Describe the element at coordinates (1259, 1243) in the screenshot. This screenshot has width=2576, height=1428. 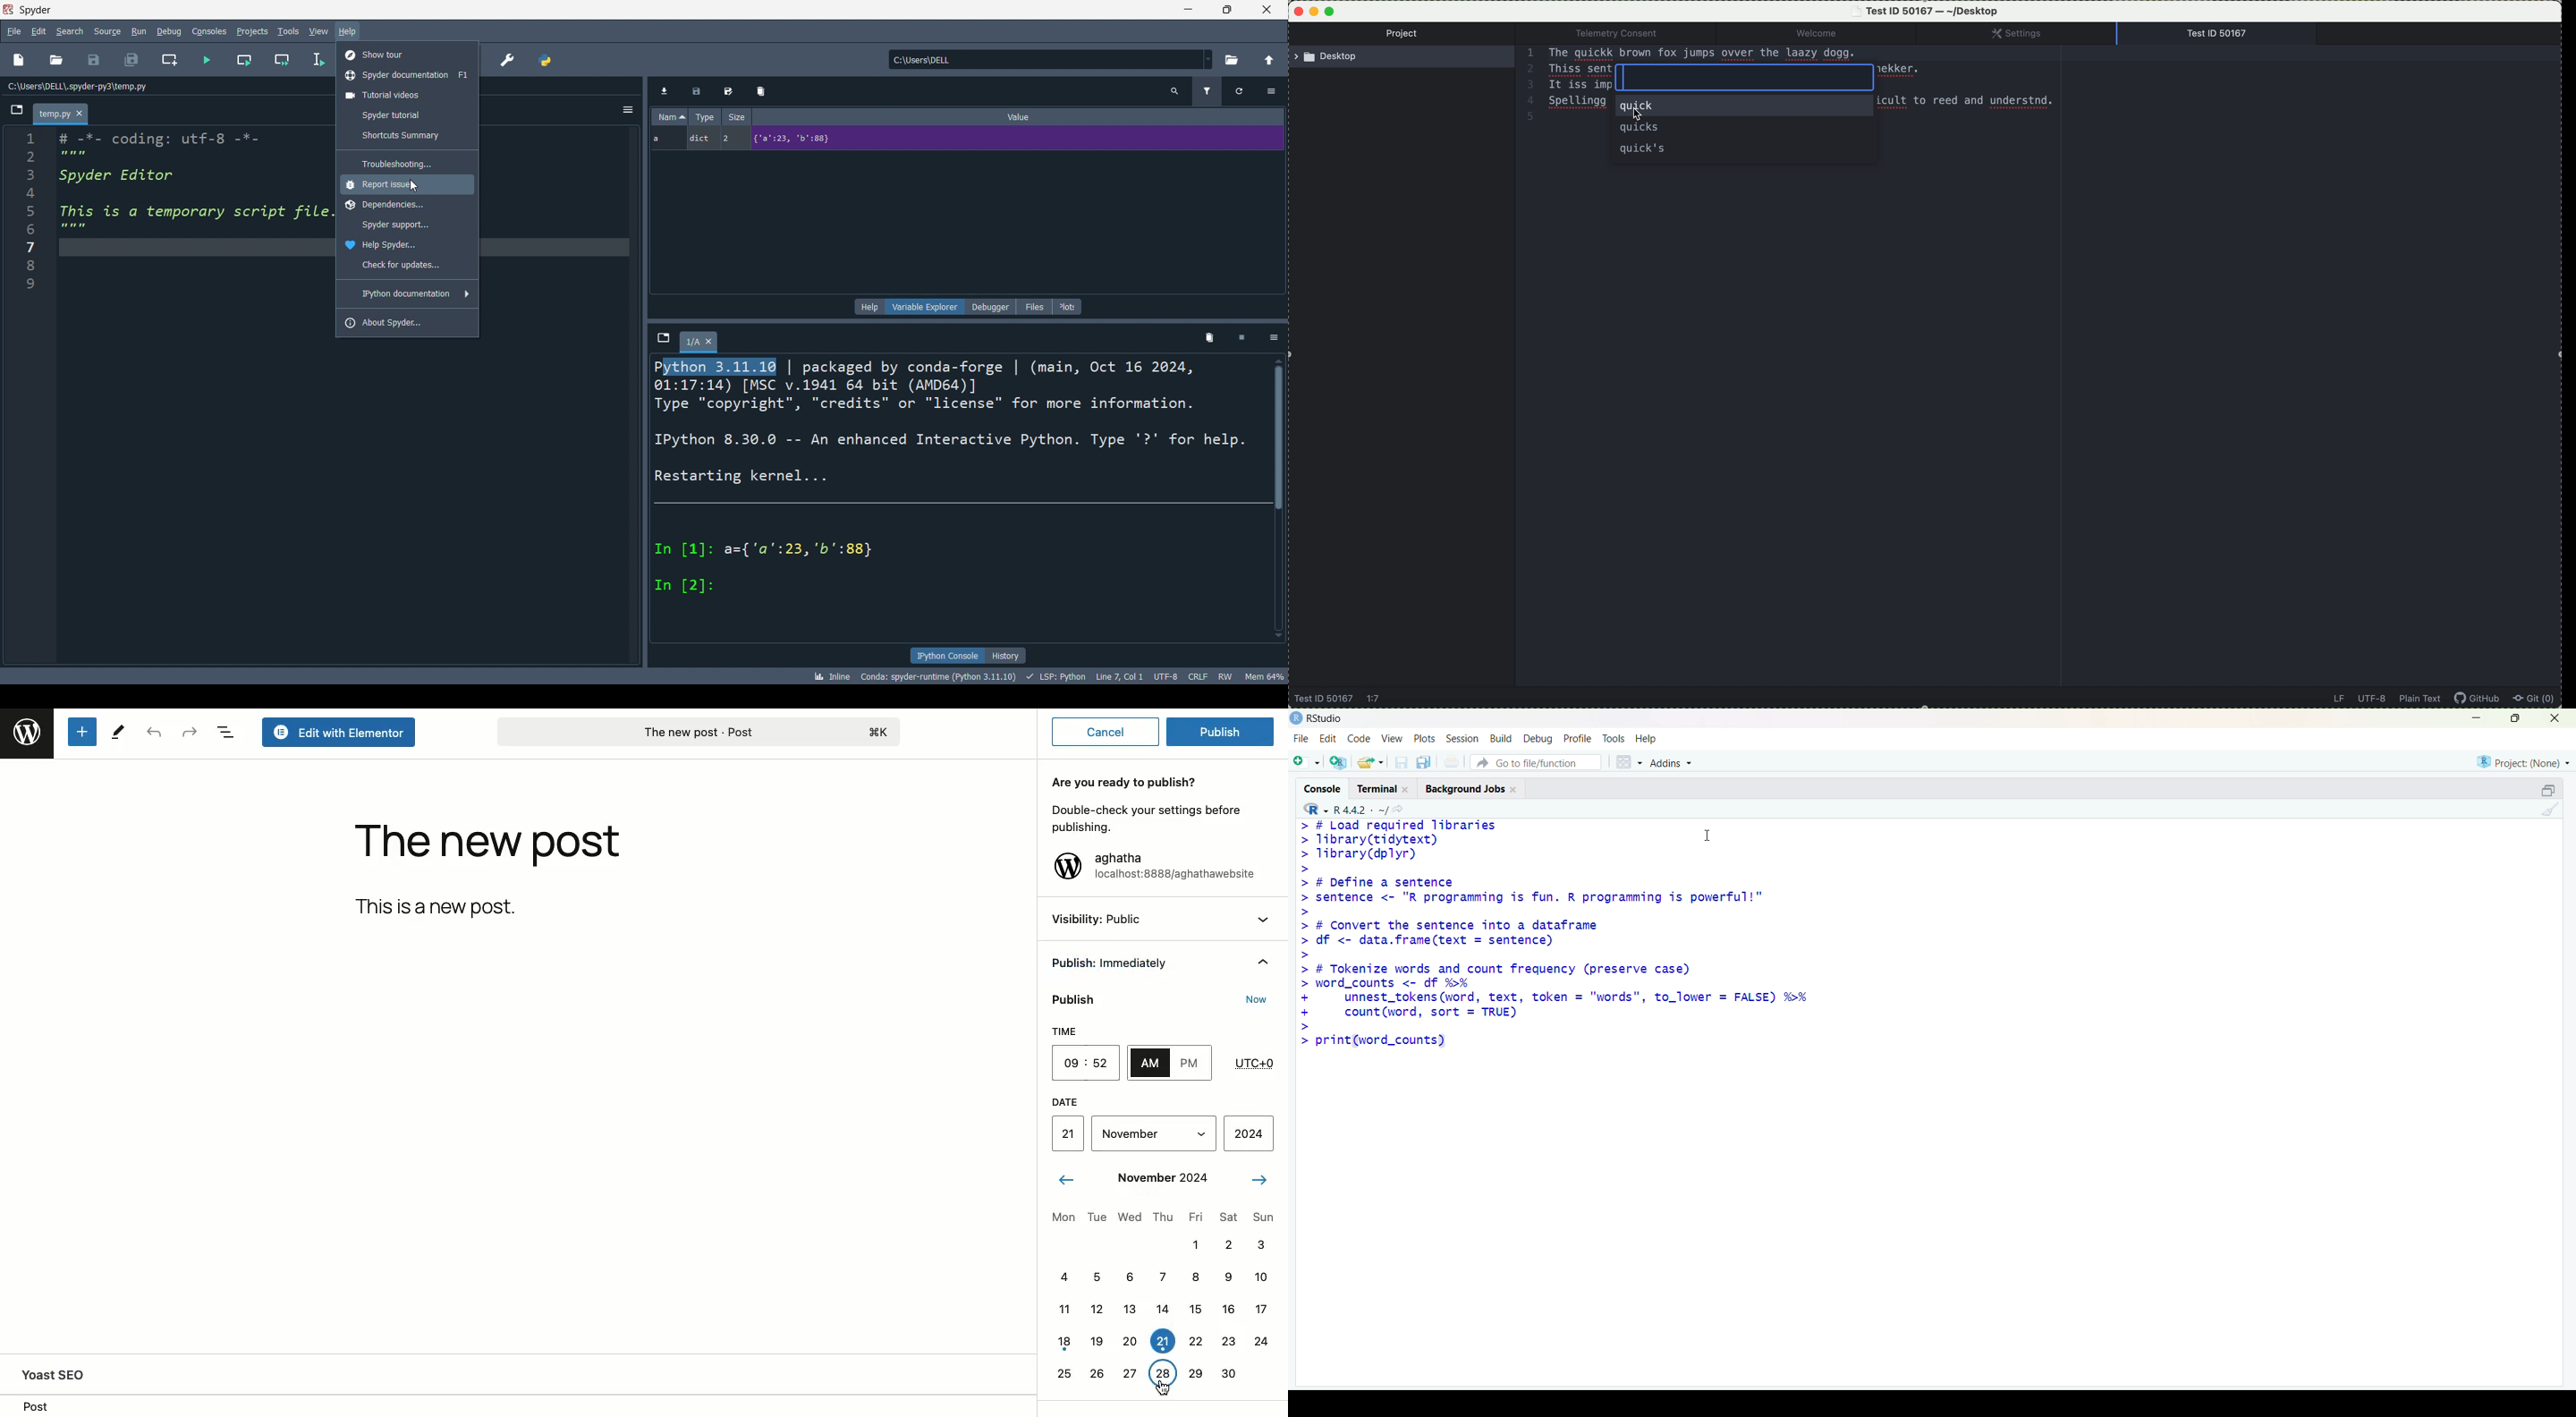
I see `3` at that location.